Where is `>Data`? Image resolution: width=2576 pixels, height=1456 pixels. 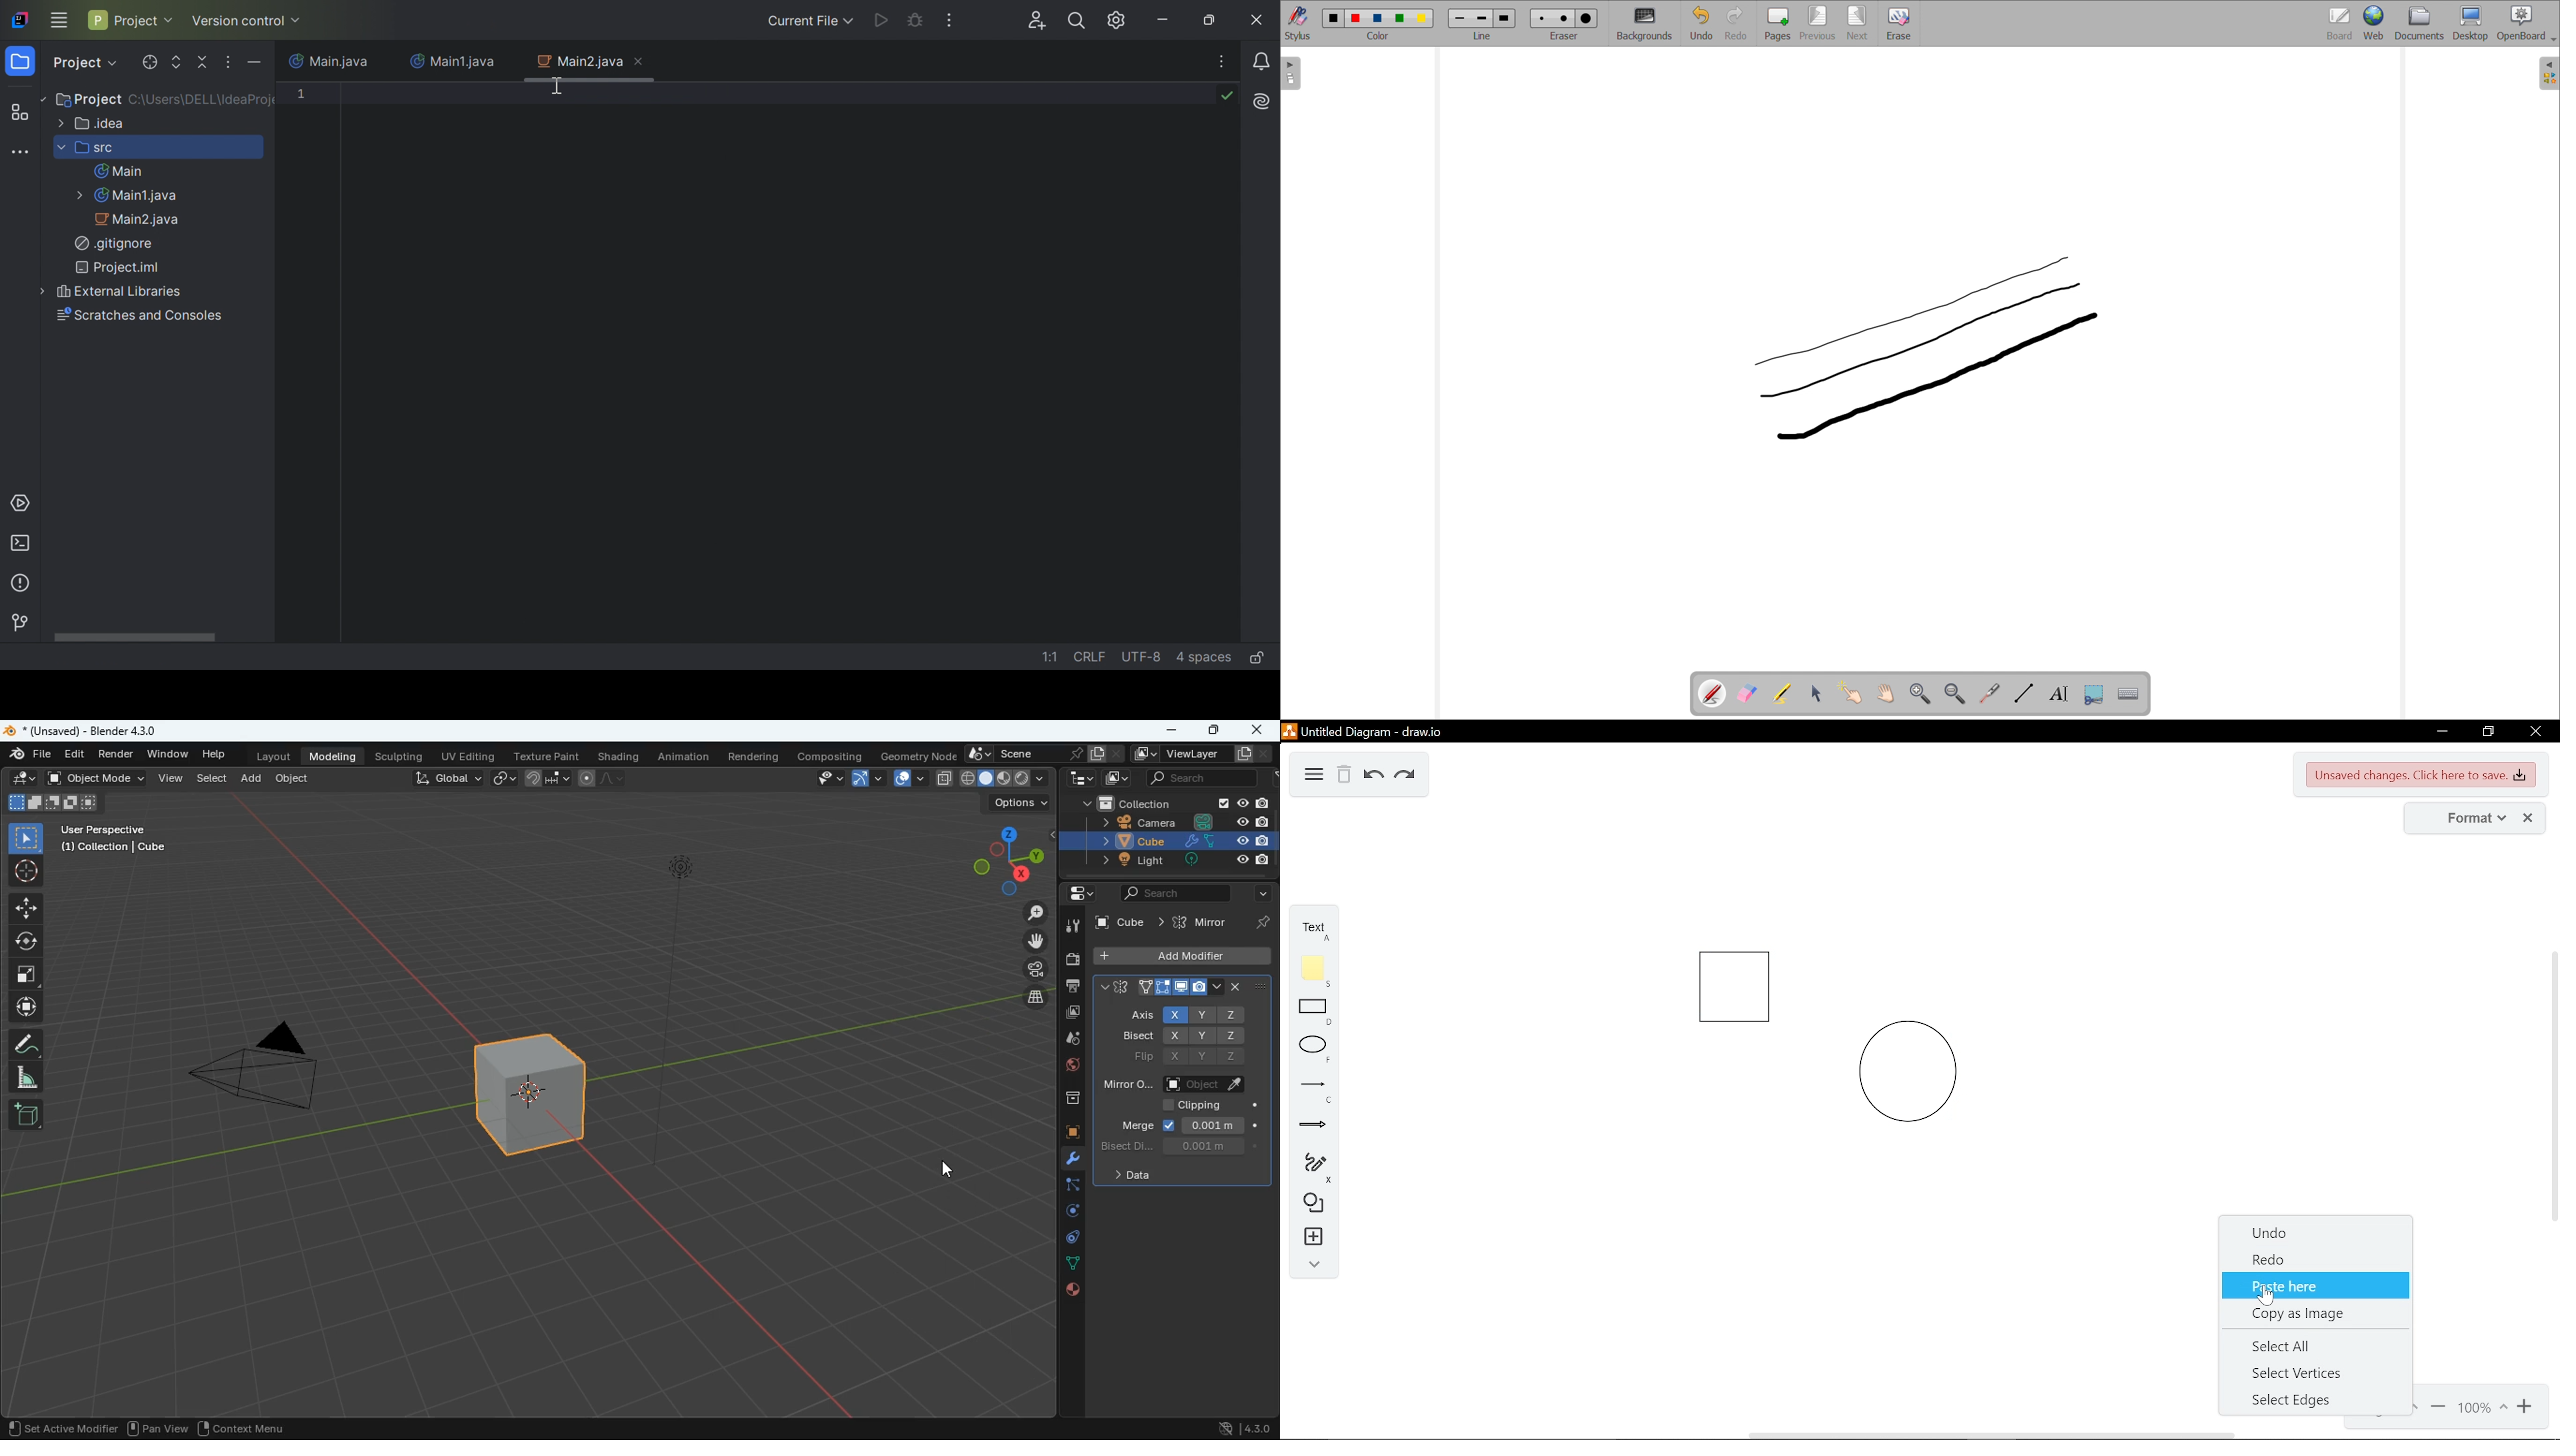
>Data is located at coordinates (1124, 1176).